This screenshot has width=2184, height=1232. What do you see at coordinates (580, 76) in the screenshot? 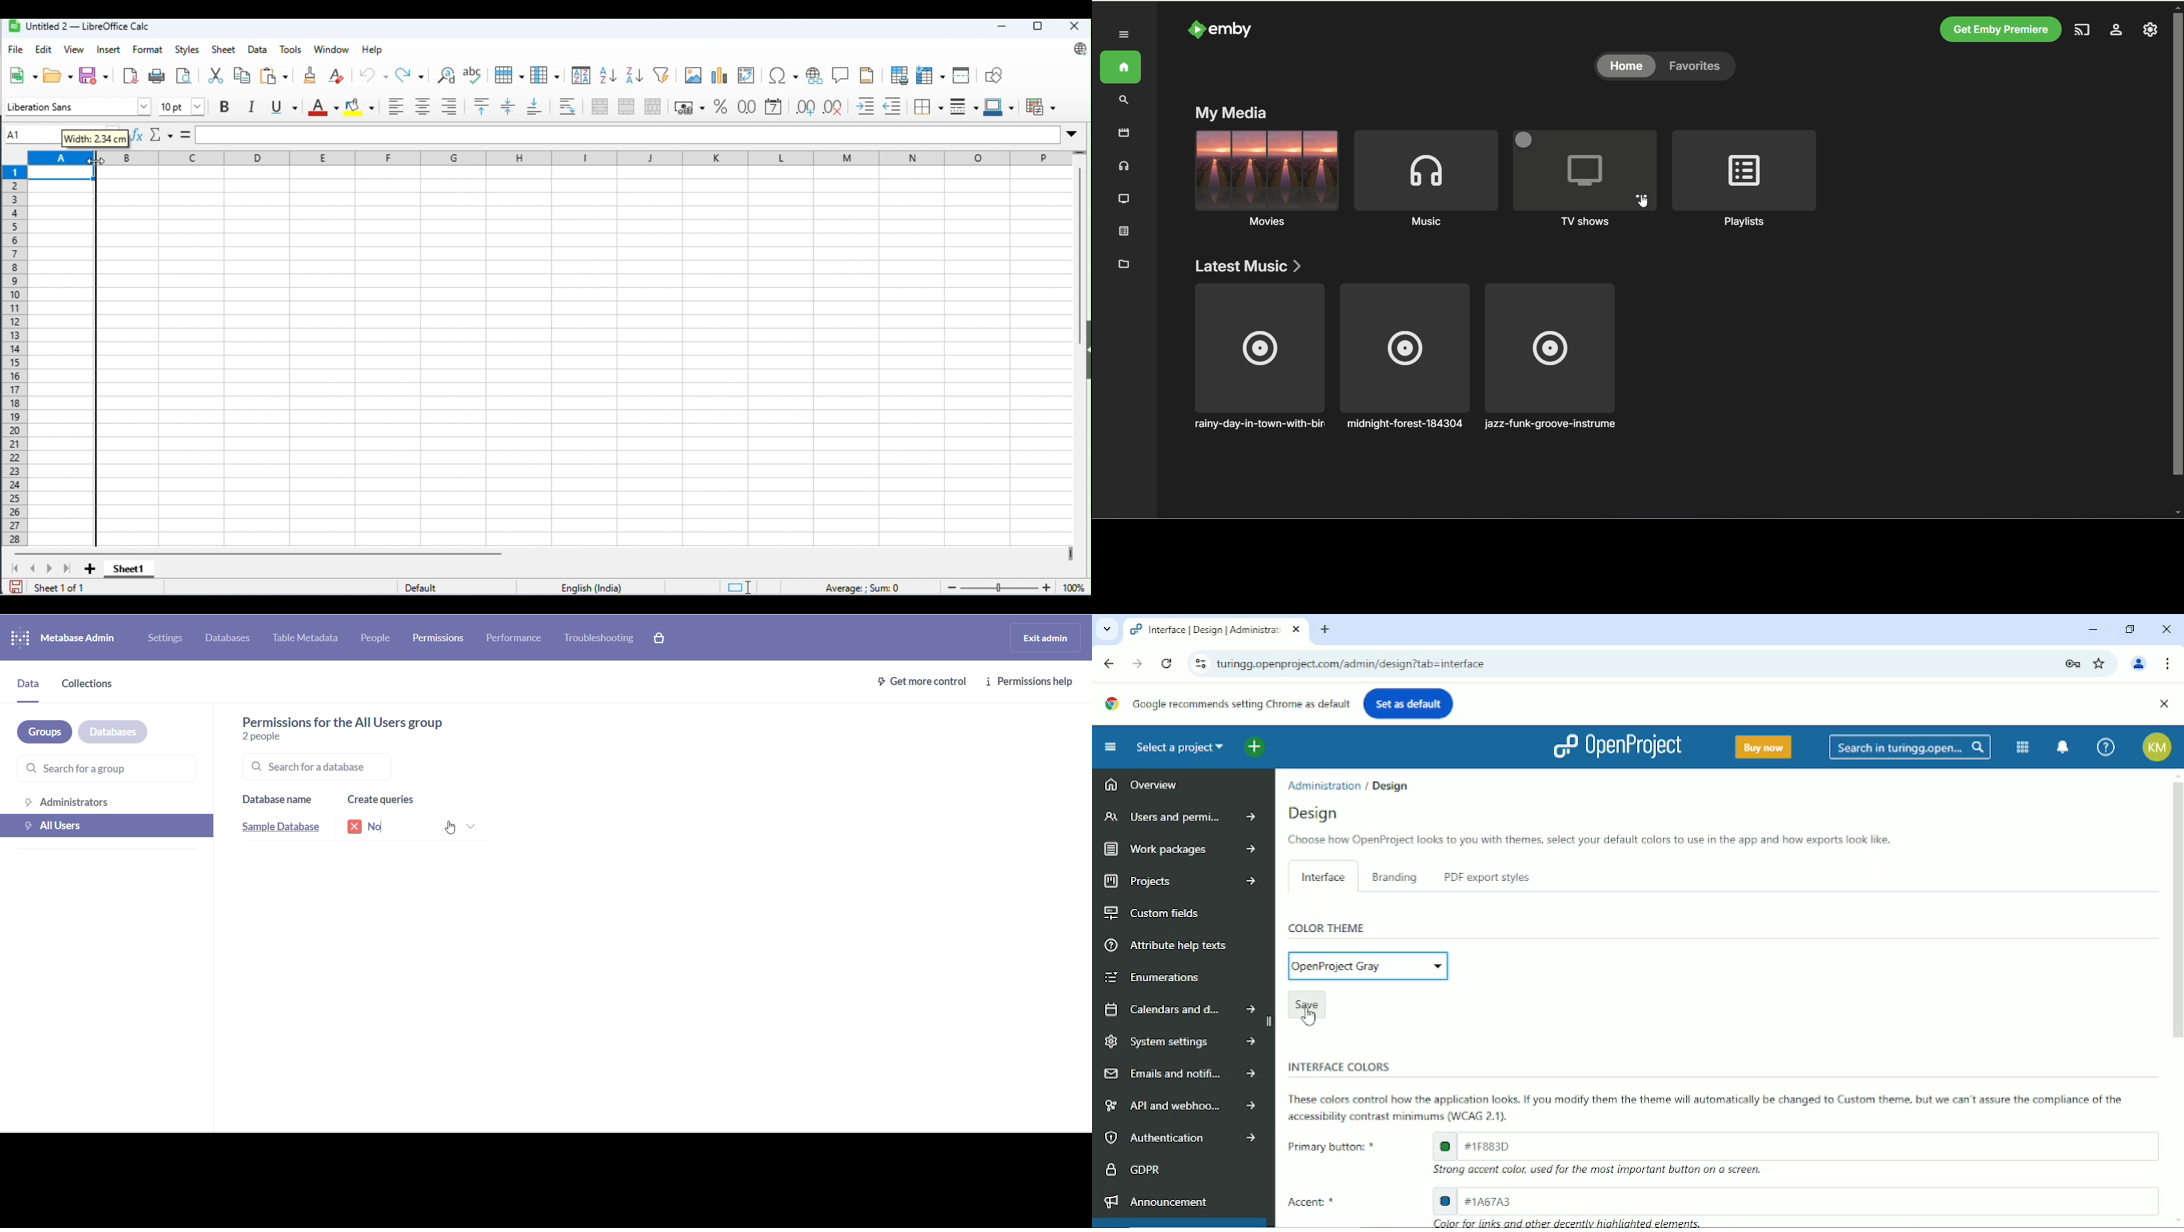
I see `sort` at bounding box center [580, 76].